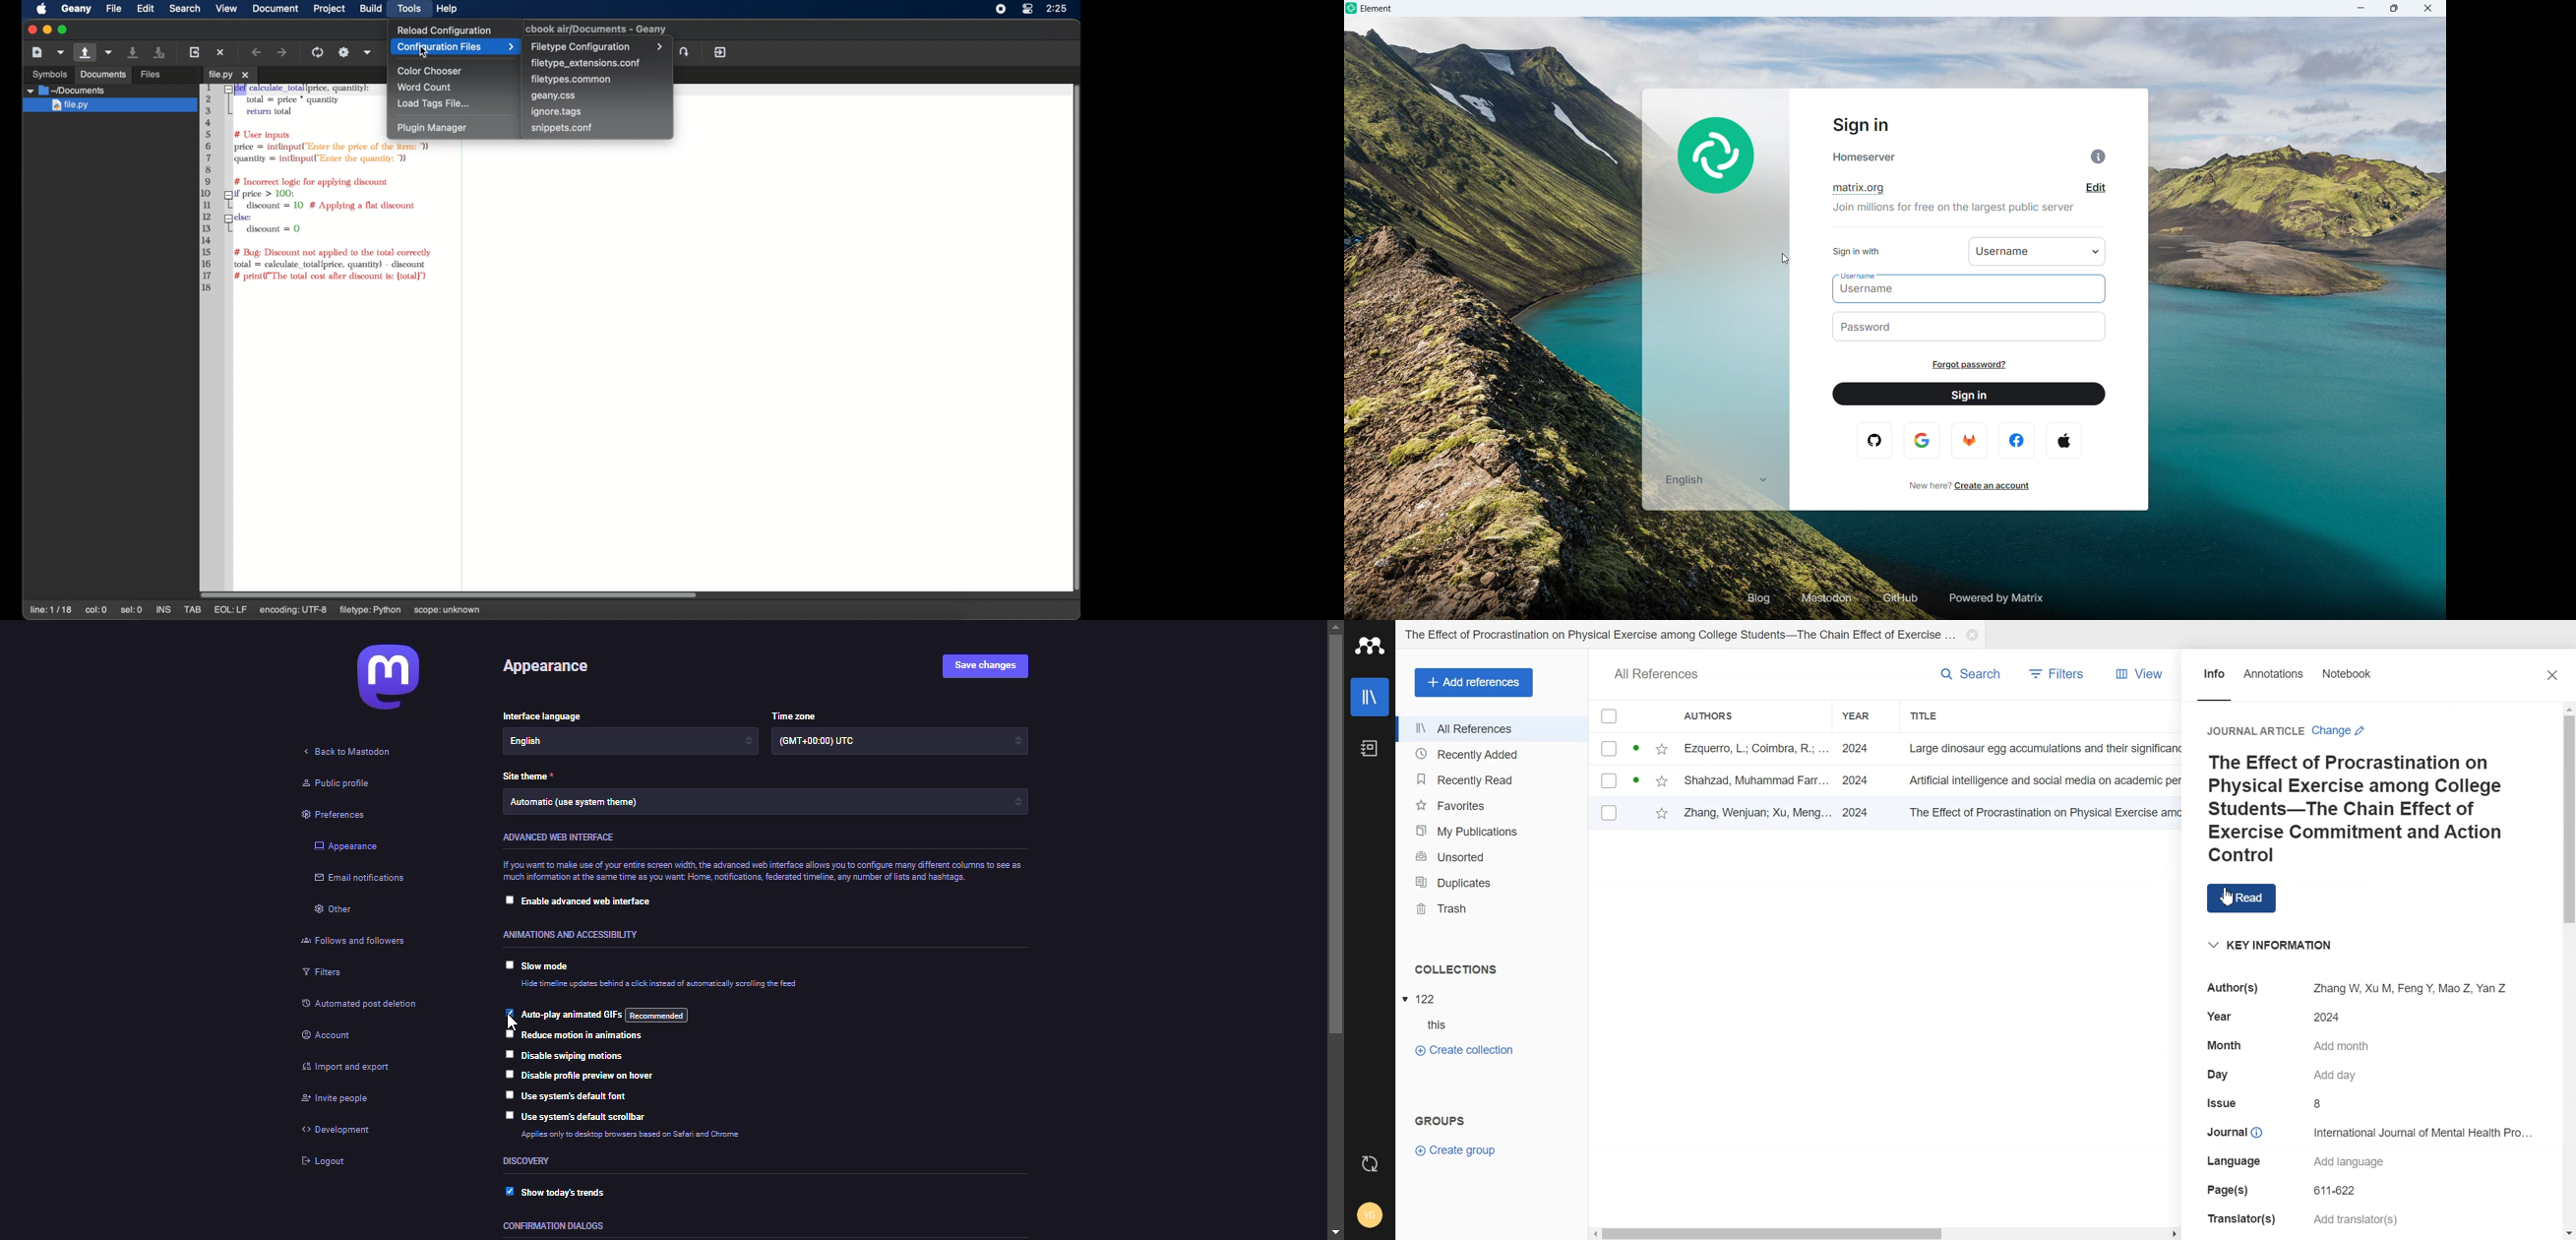 Image resolution: width=2576 pixels, height=1260 pixels. What do you see at coordinates (319, 52) in the screenshot?
I see `compile the current file` at bounding box center [319, 52].